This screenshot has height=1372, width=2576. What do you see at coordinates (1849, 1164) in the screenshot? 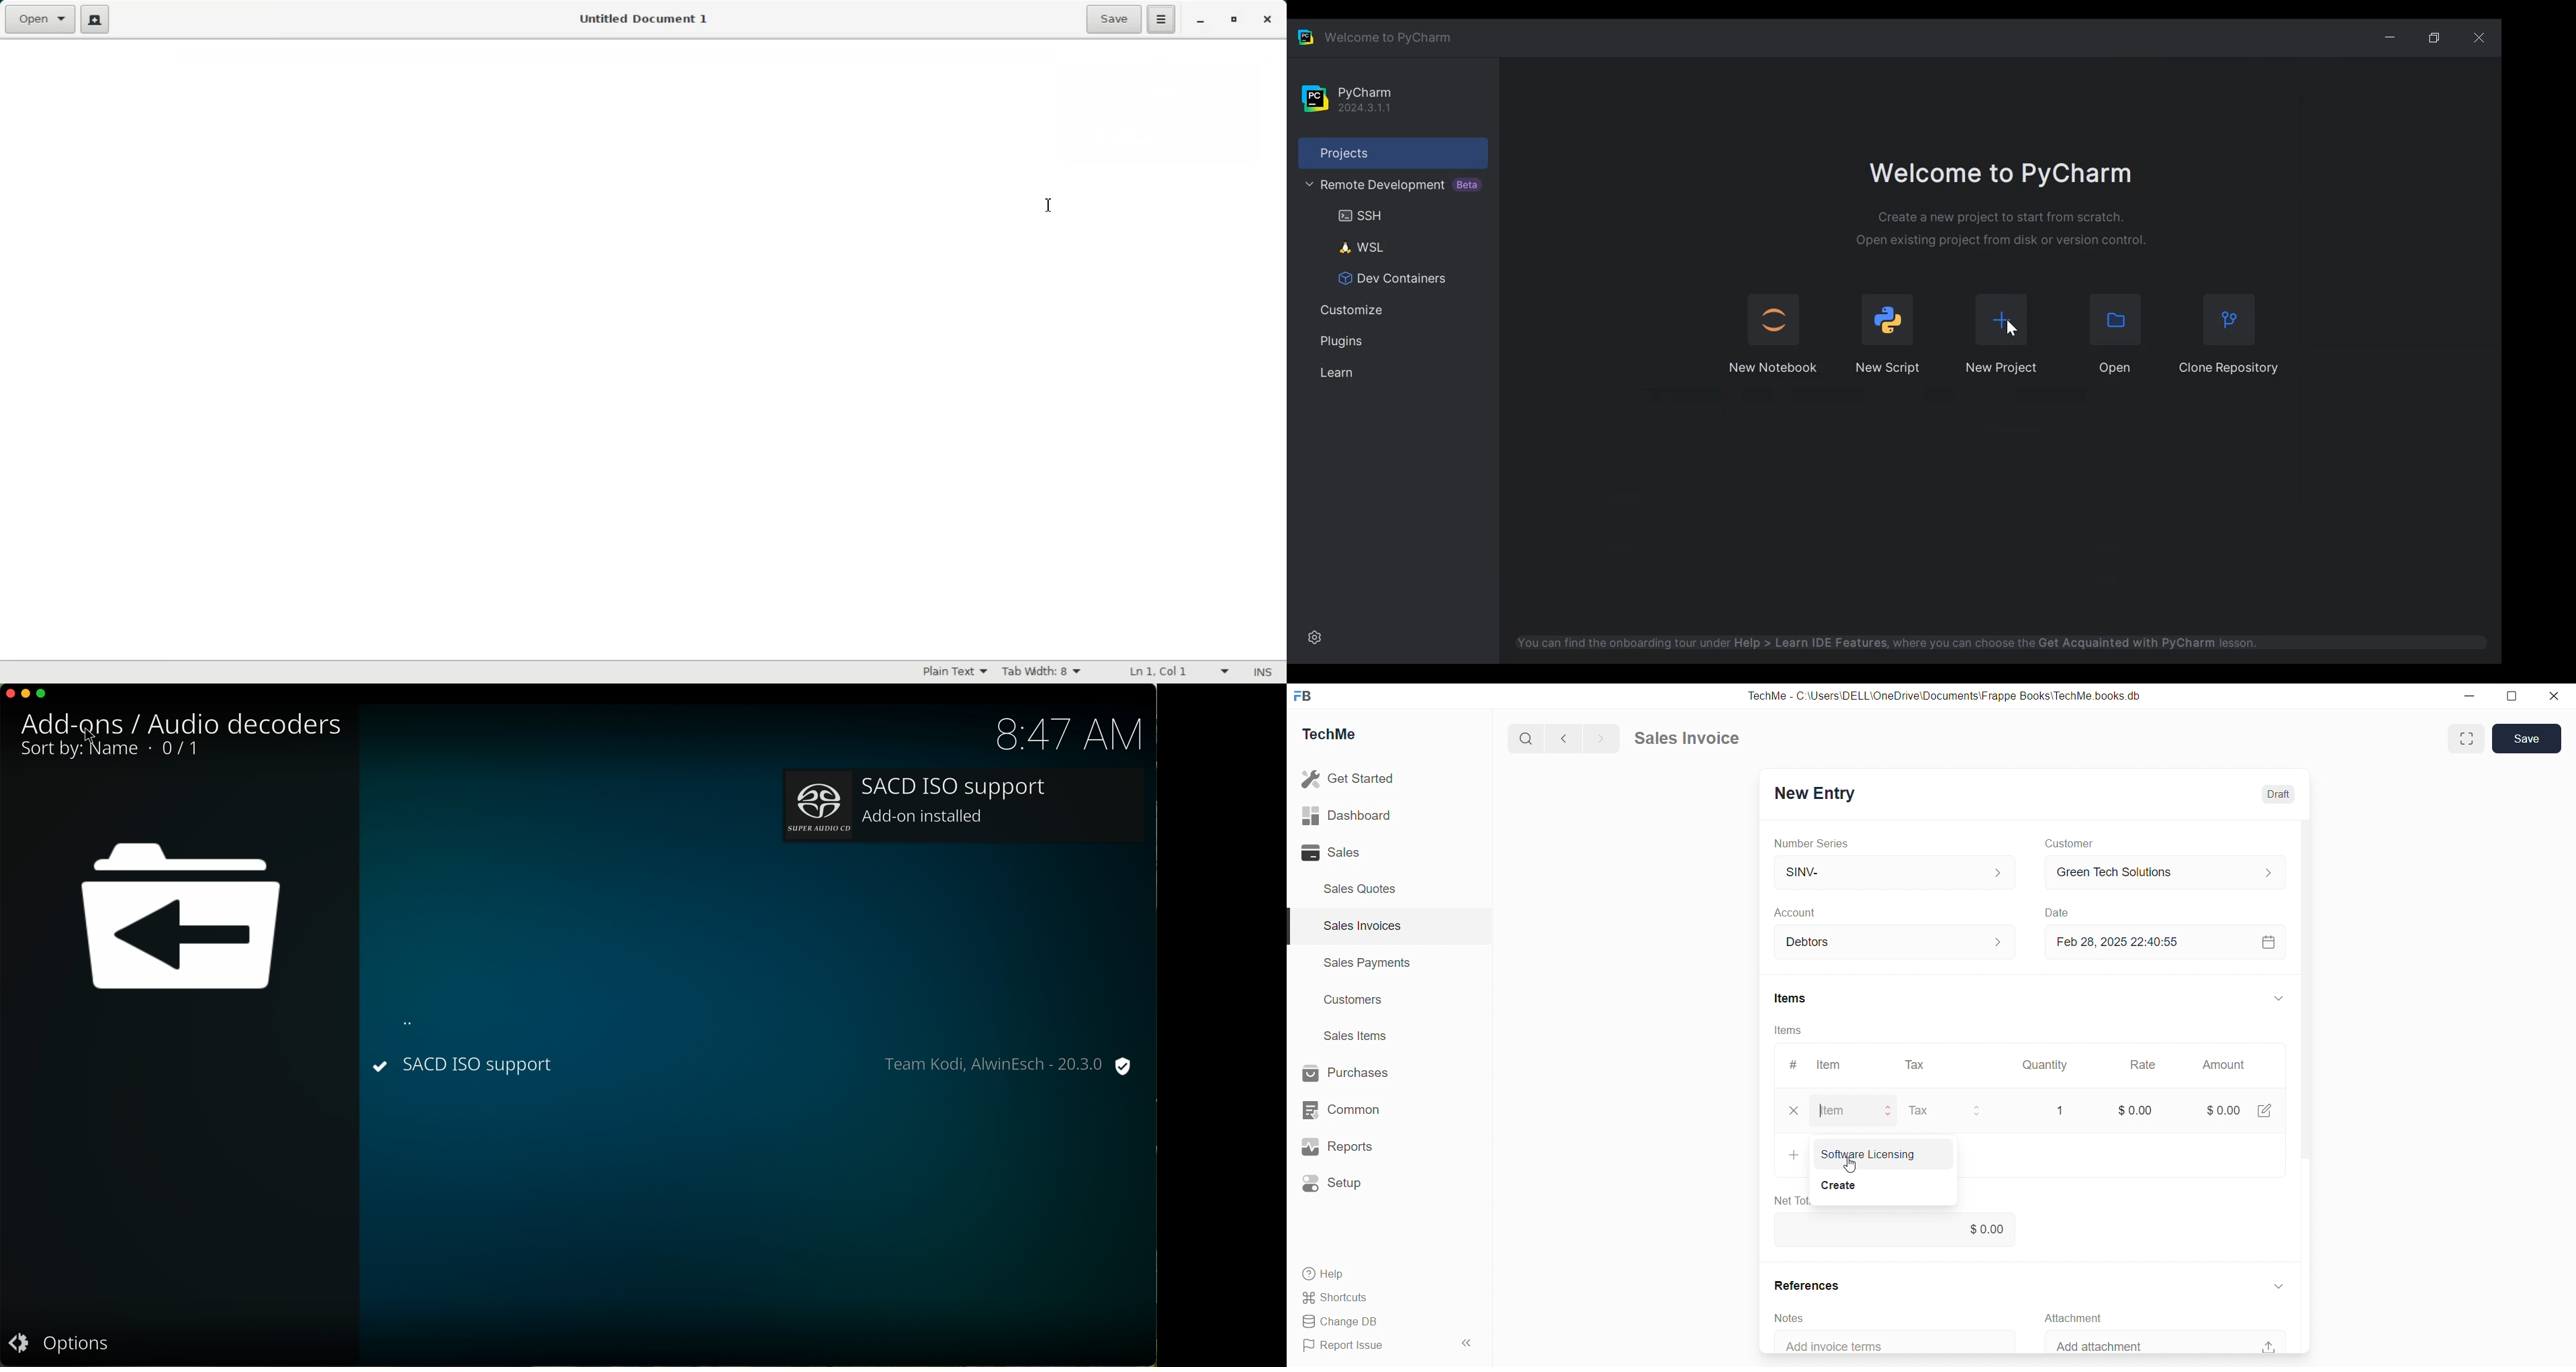
I see `cursor` at bounding box center [1849, 1164].